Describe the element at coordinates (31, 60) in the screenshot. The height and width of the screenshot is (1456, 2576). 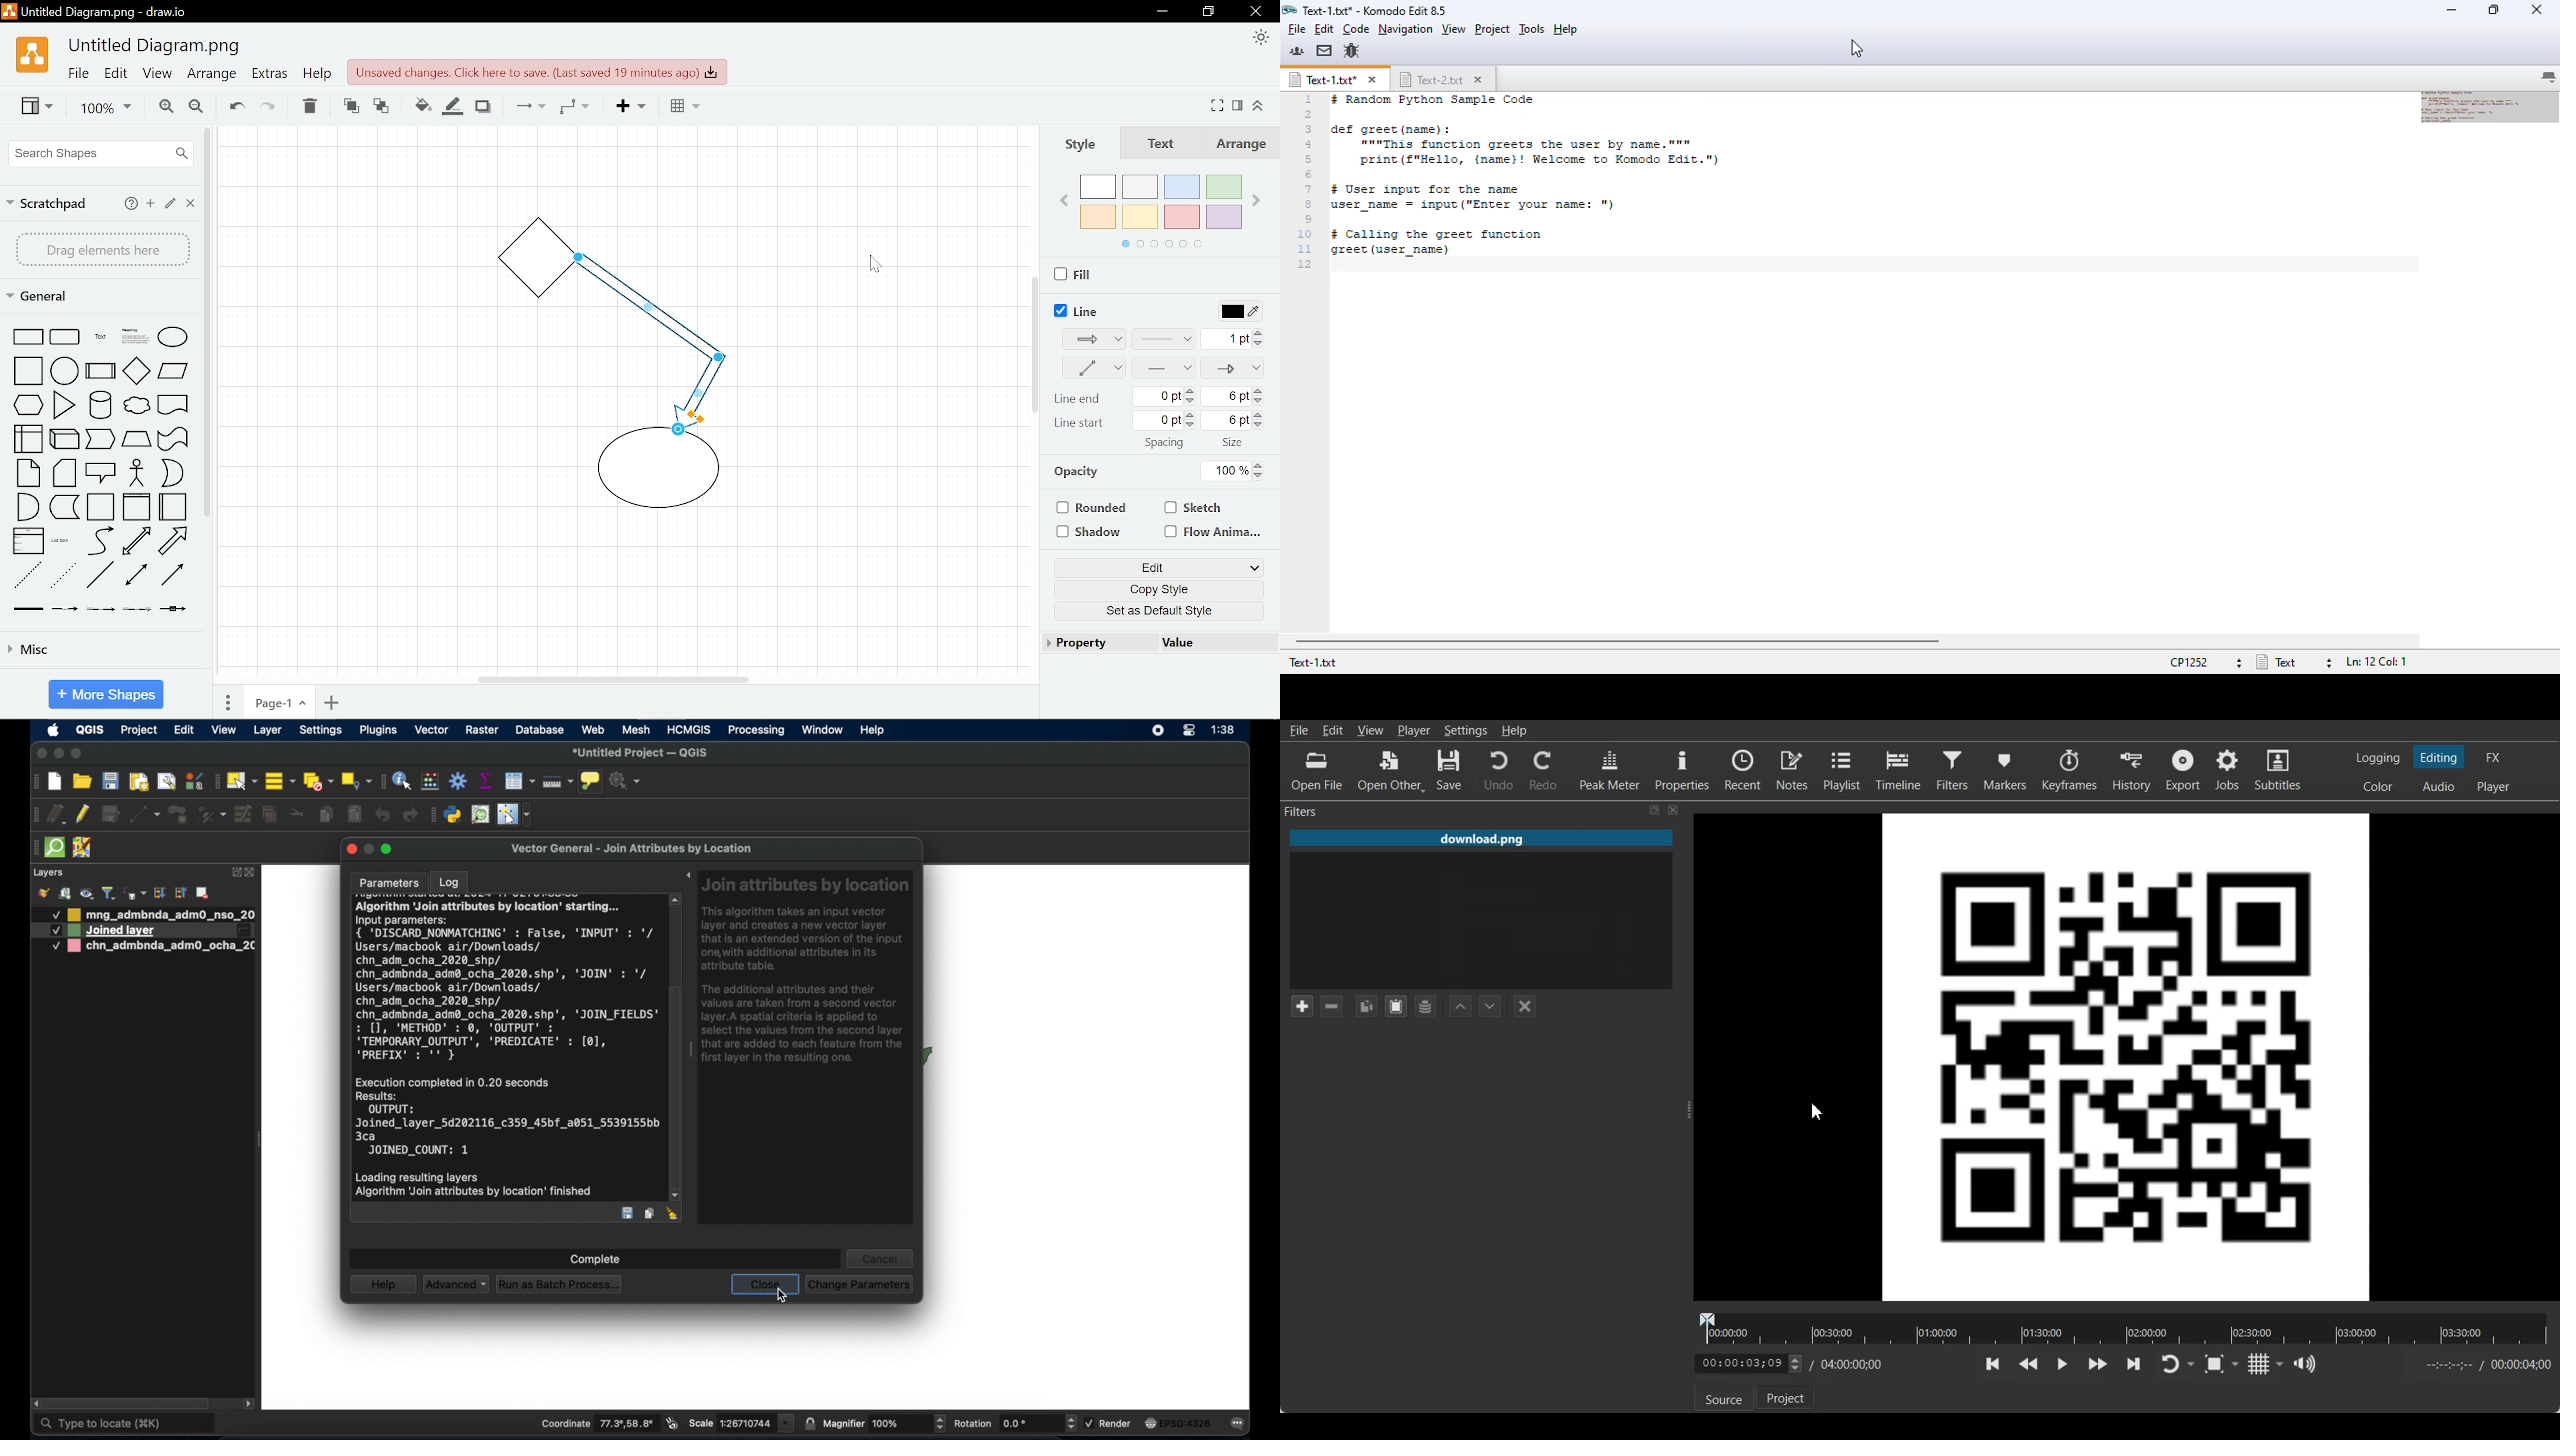
I see `Draw.io logo` at that location.